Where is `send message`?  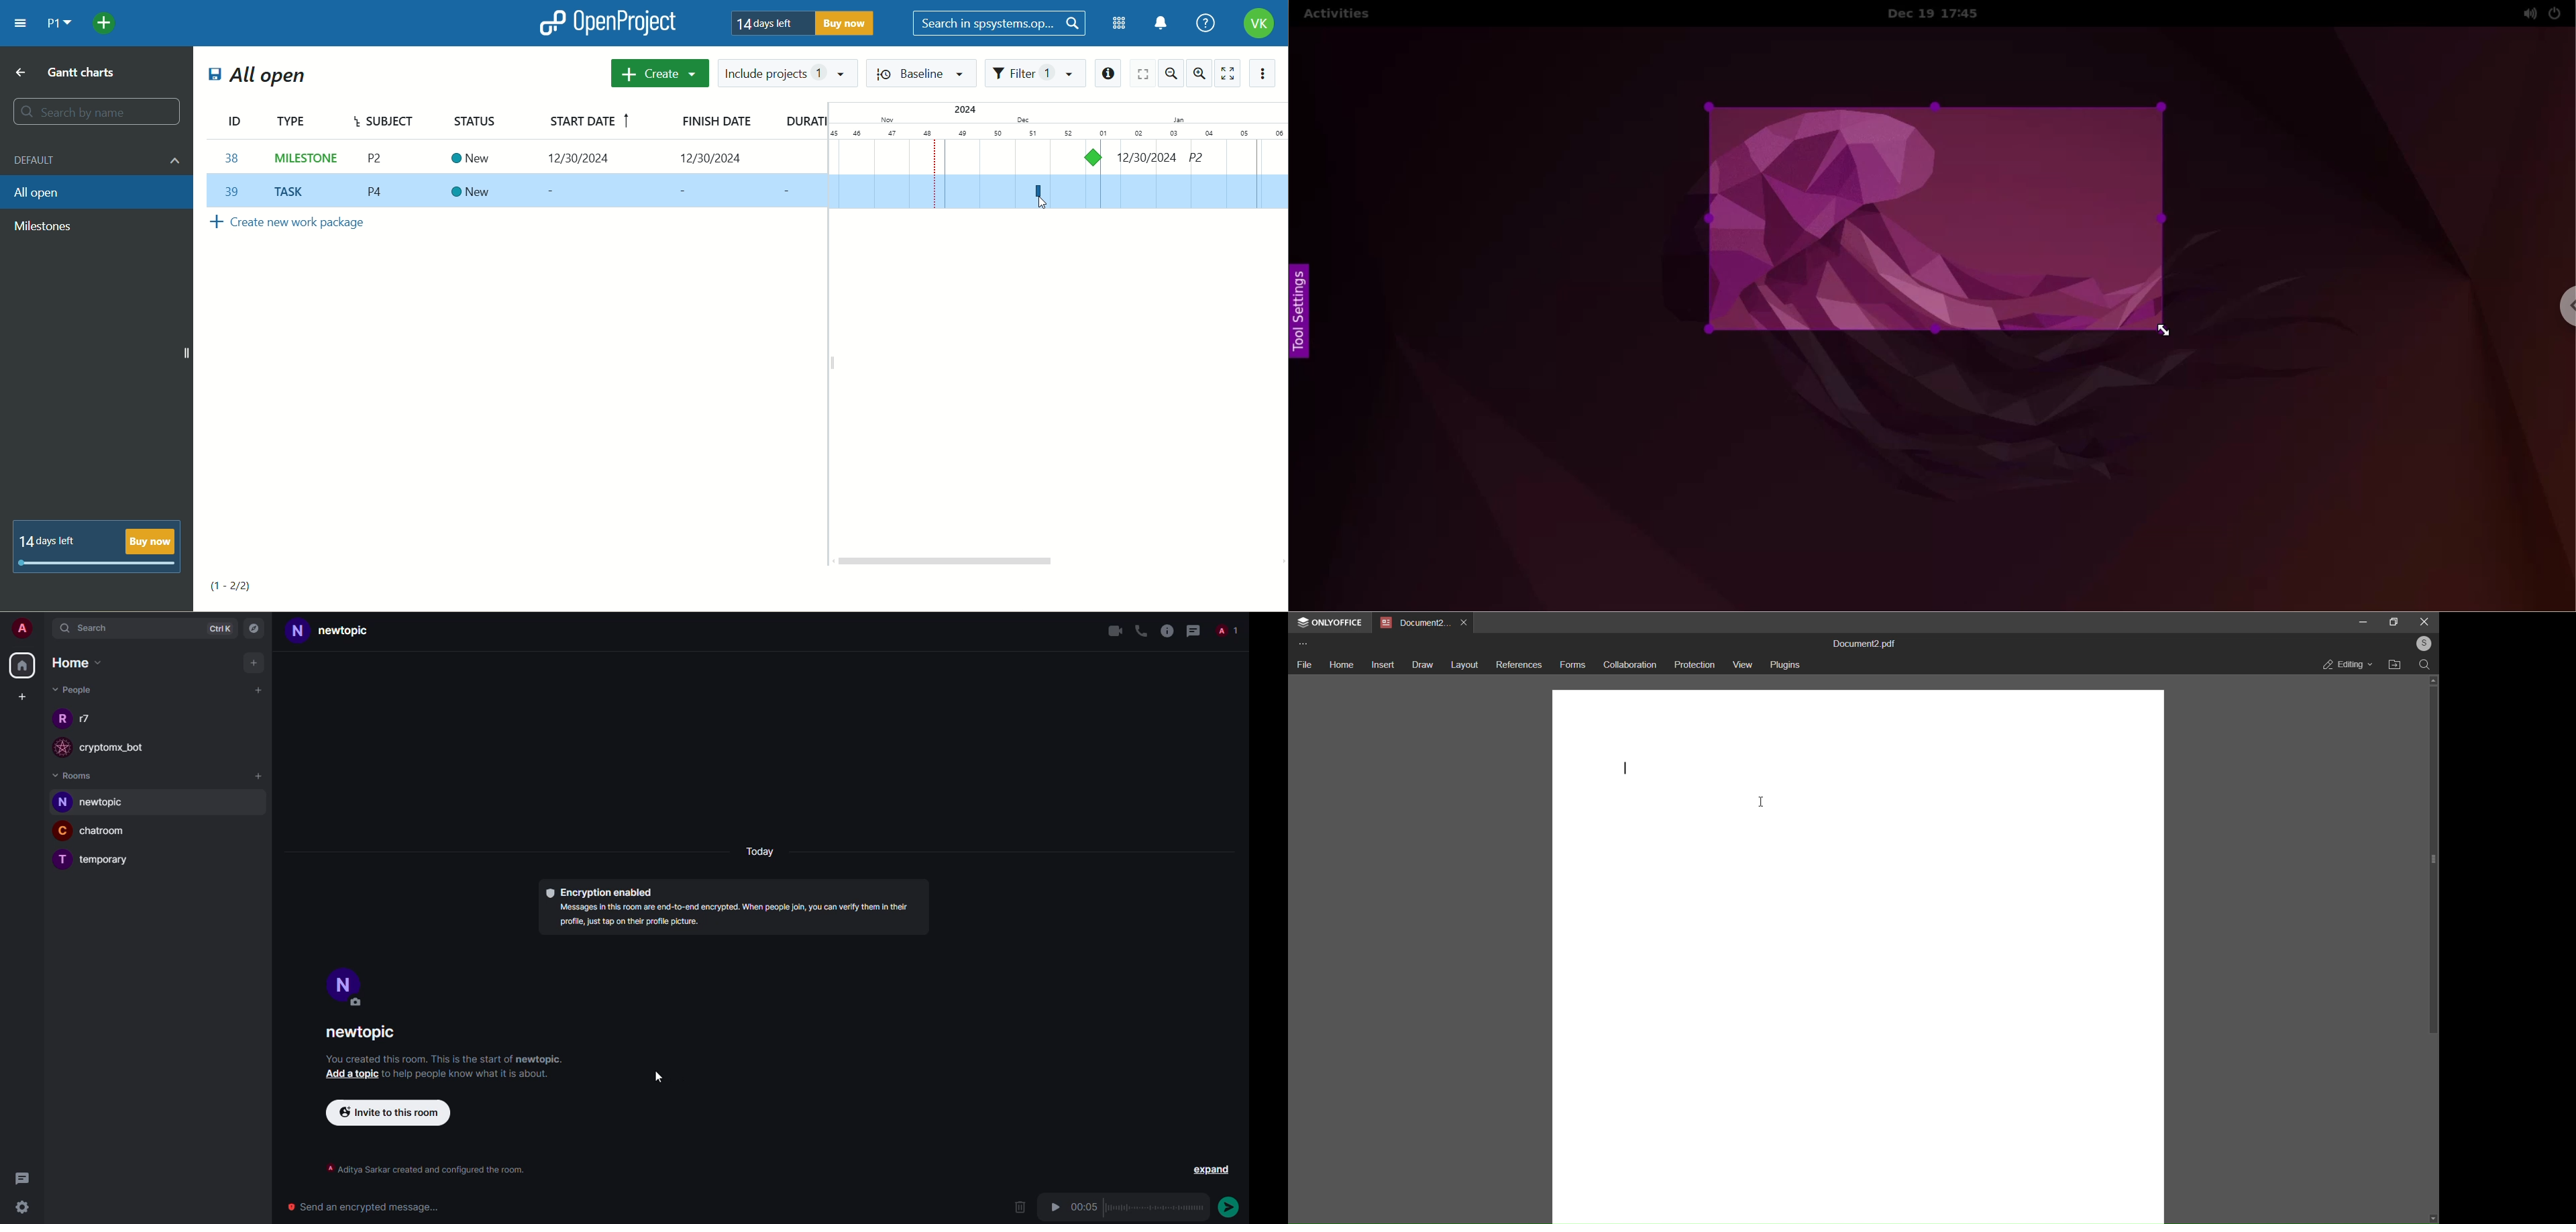 send message is located at coordinates (1229, 1206).